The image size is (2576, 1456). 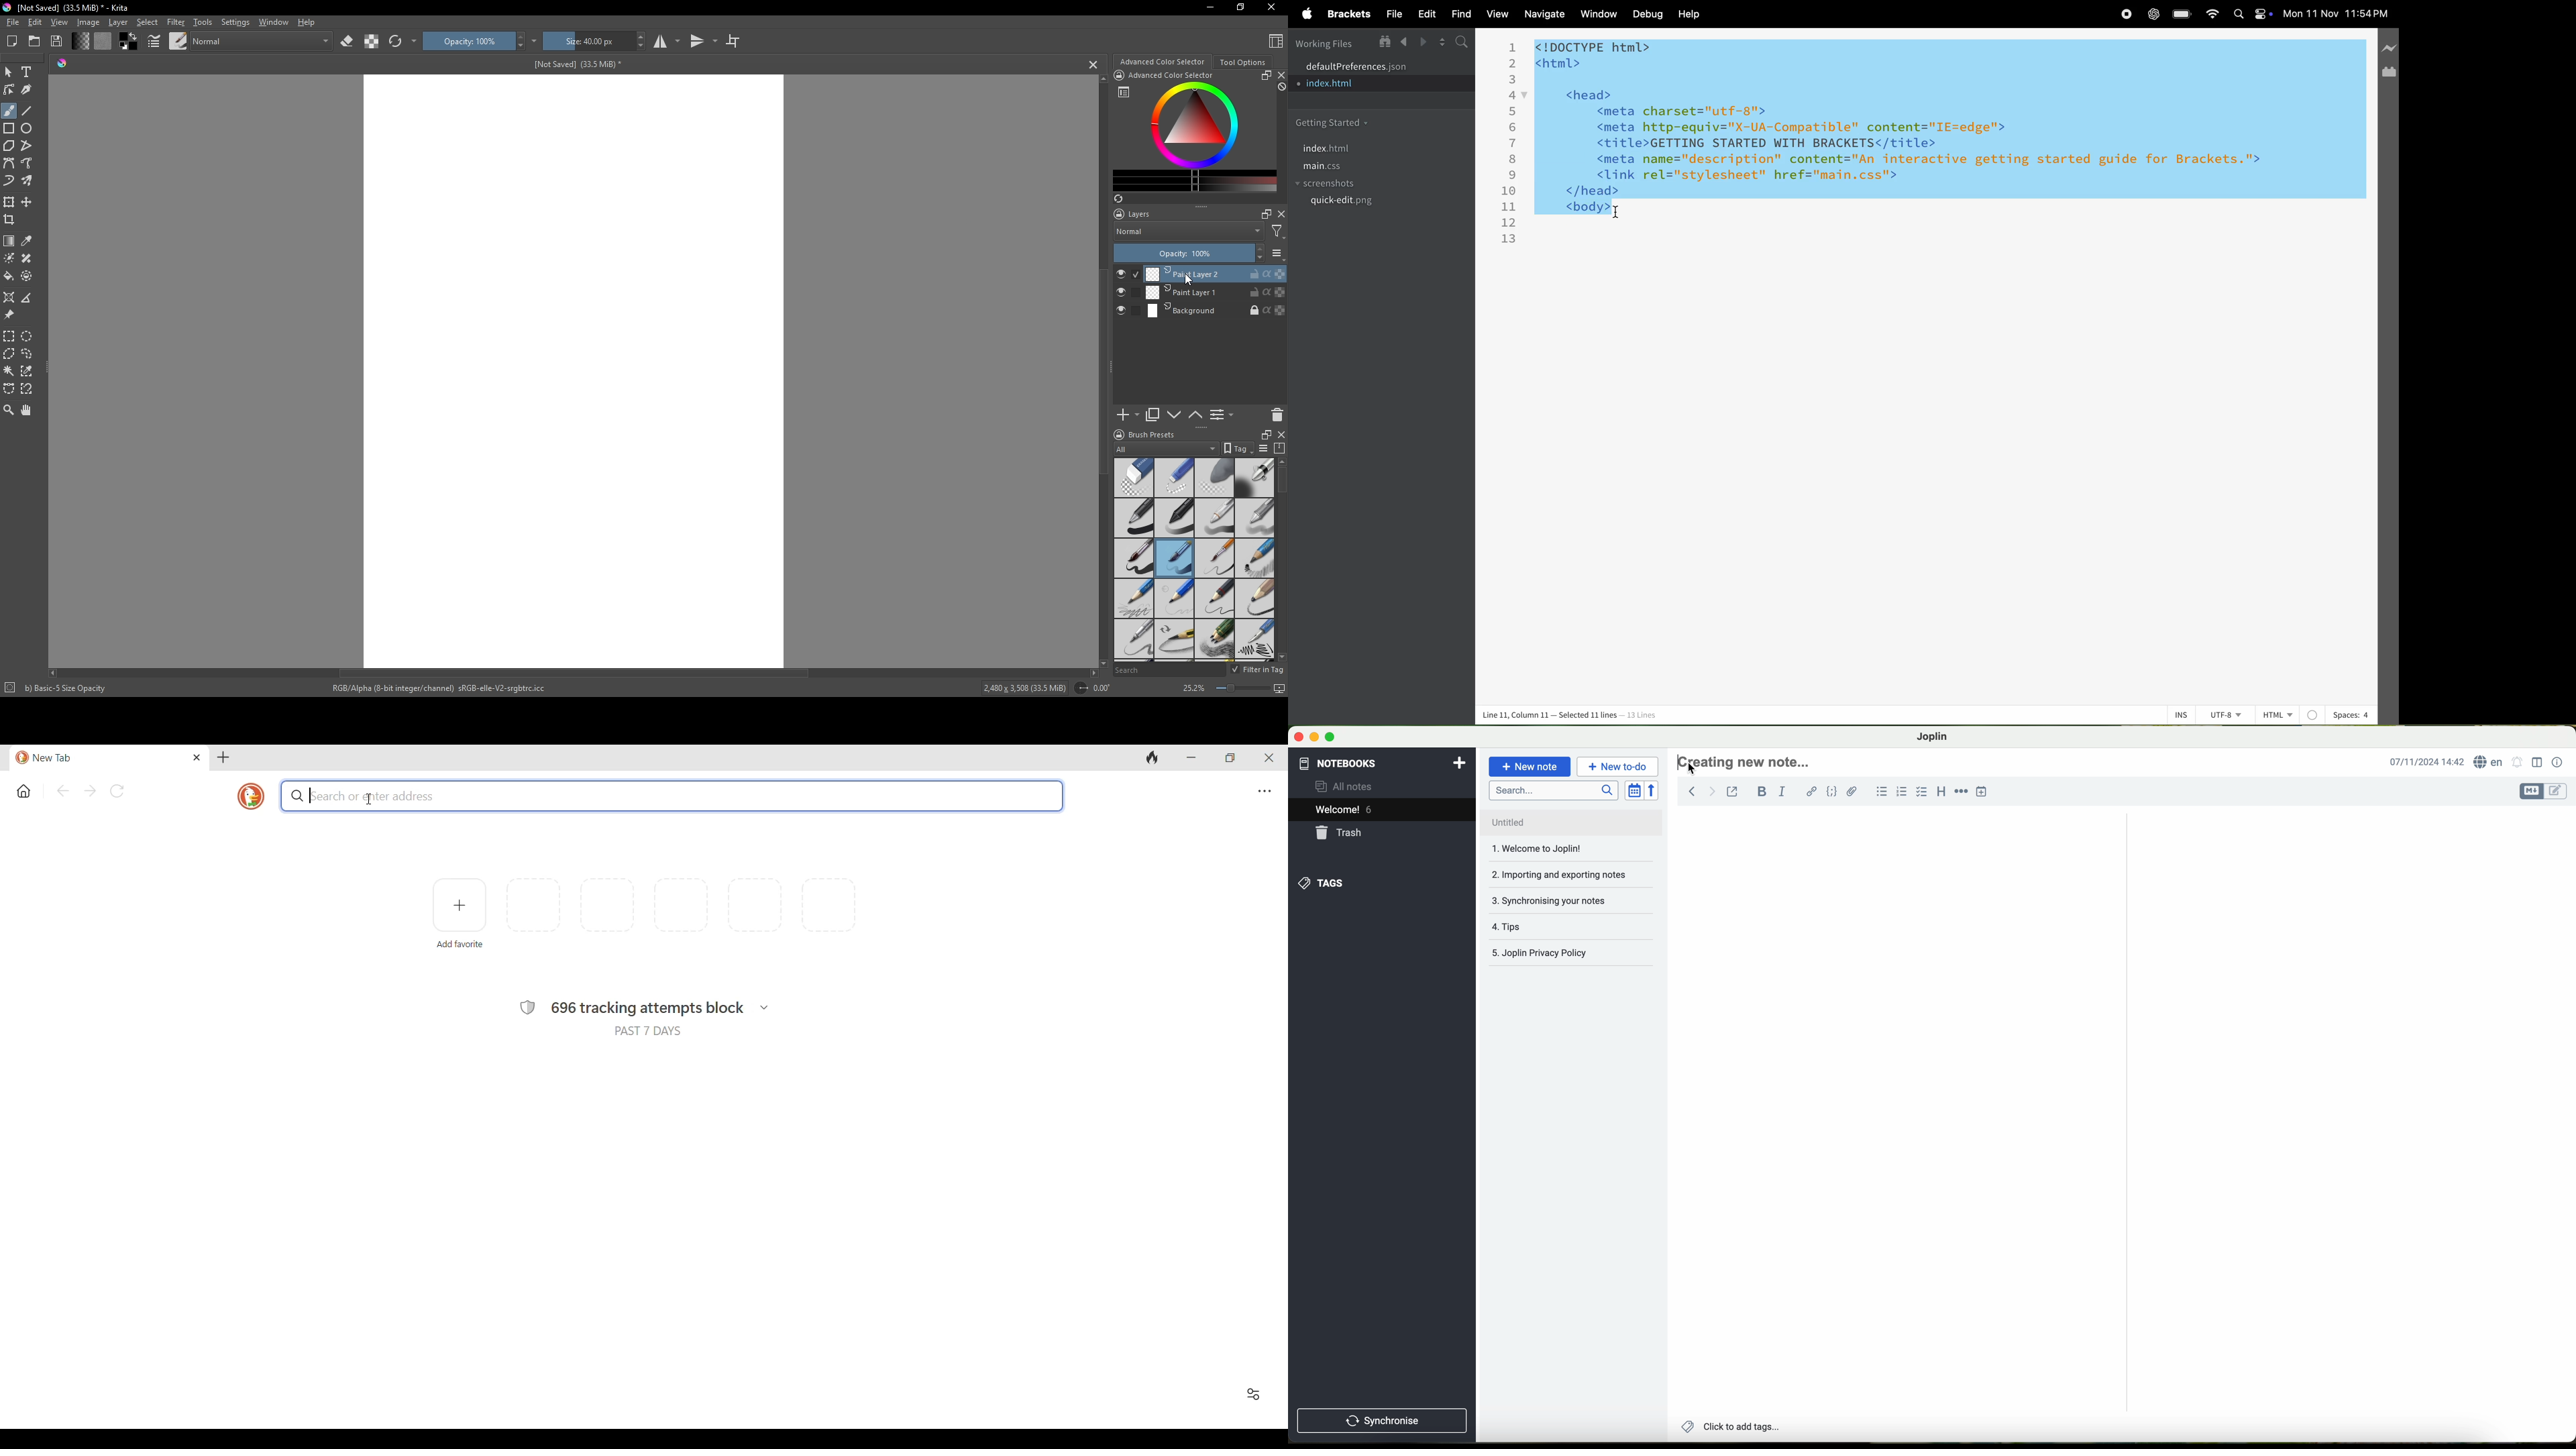 What do you see at coordinates (28, 146) in the screenshot?
I see `polyline` at bounding box center [28, 146].